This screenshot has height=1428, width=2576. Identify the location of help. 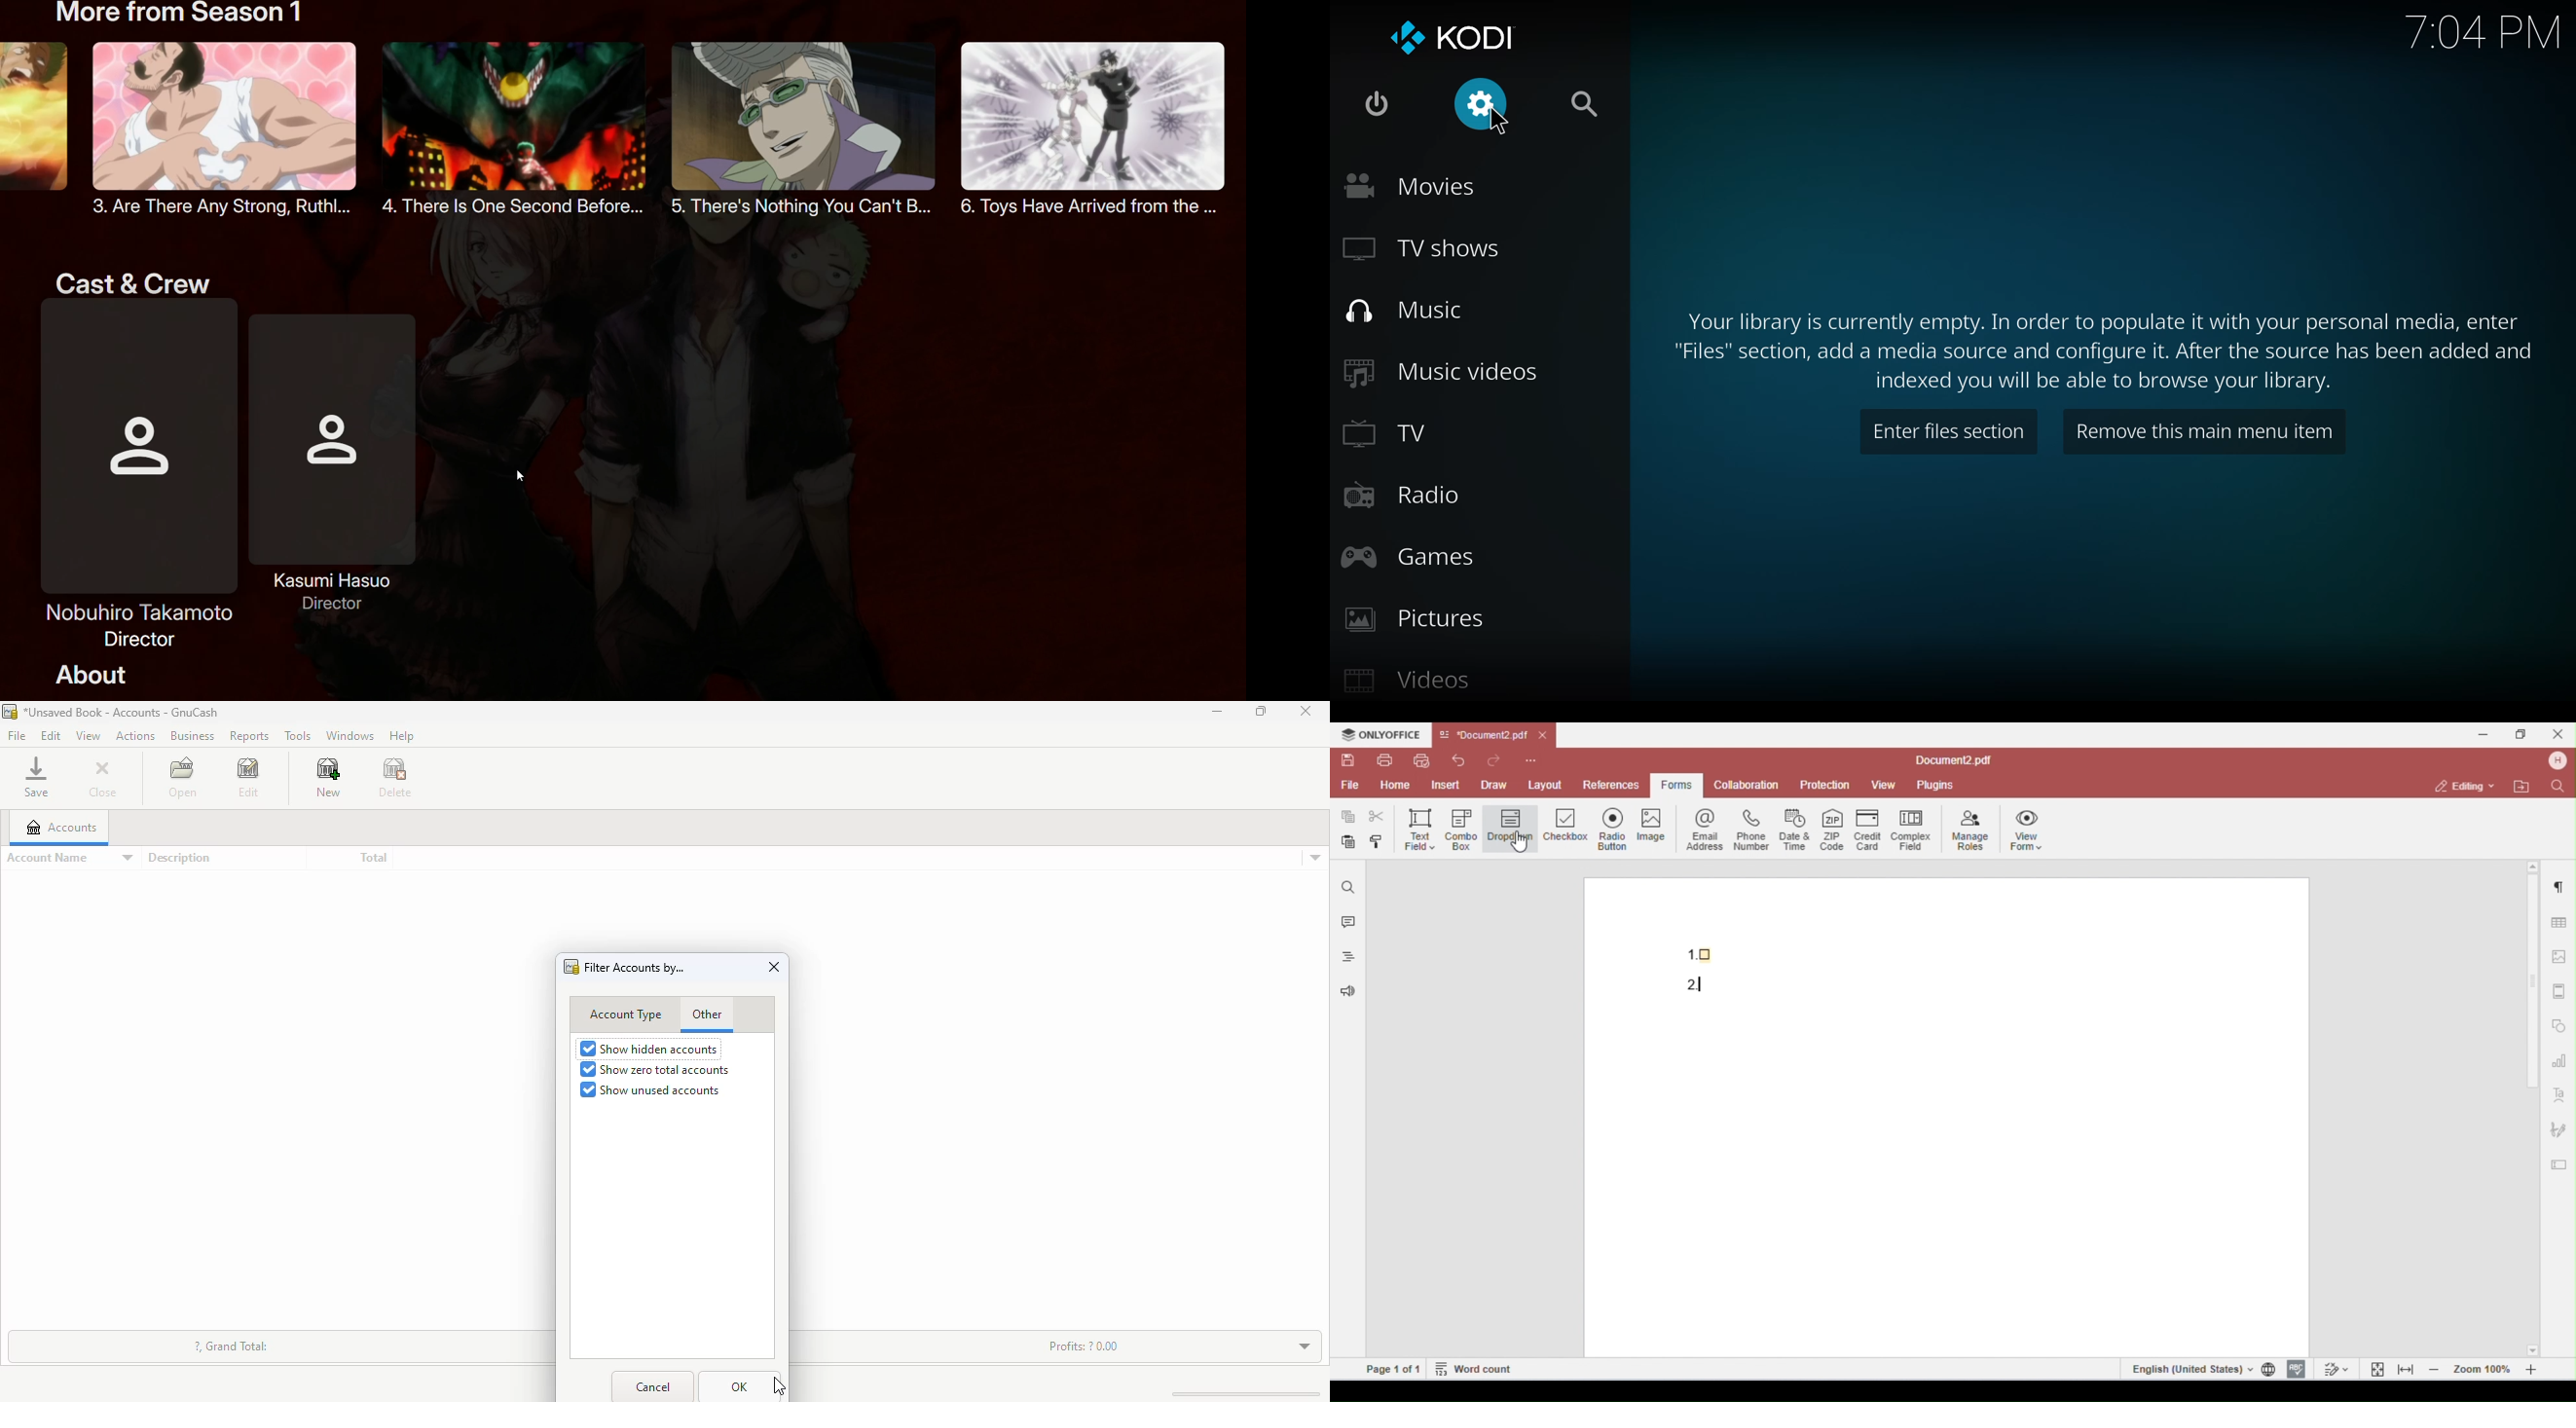
(401, 735).